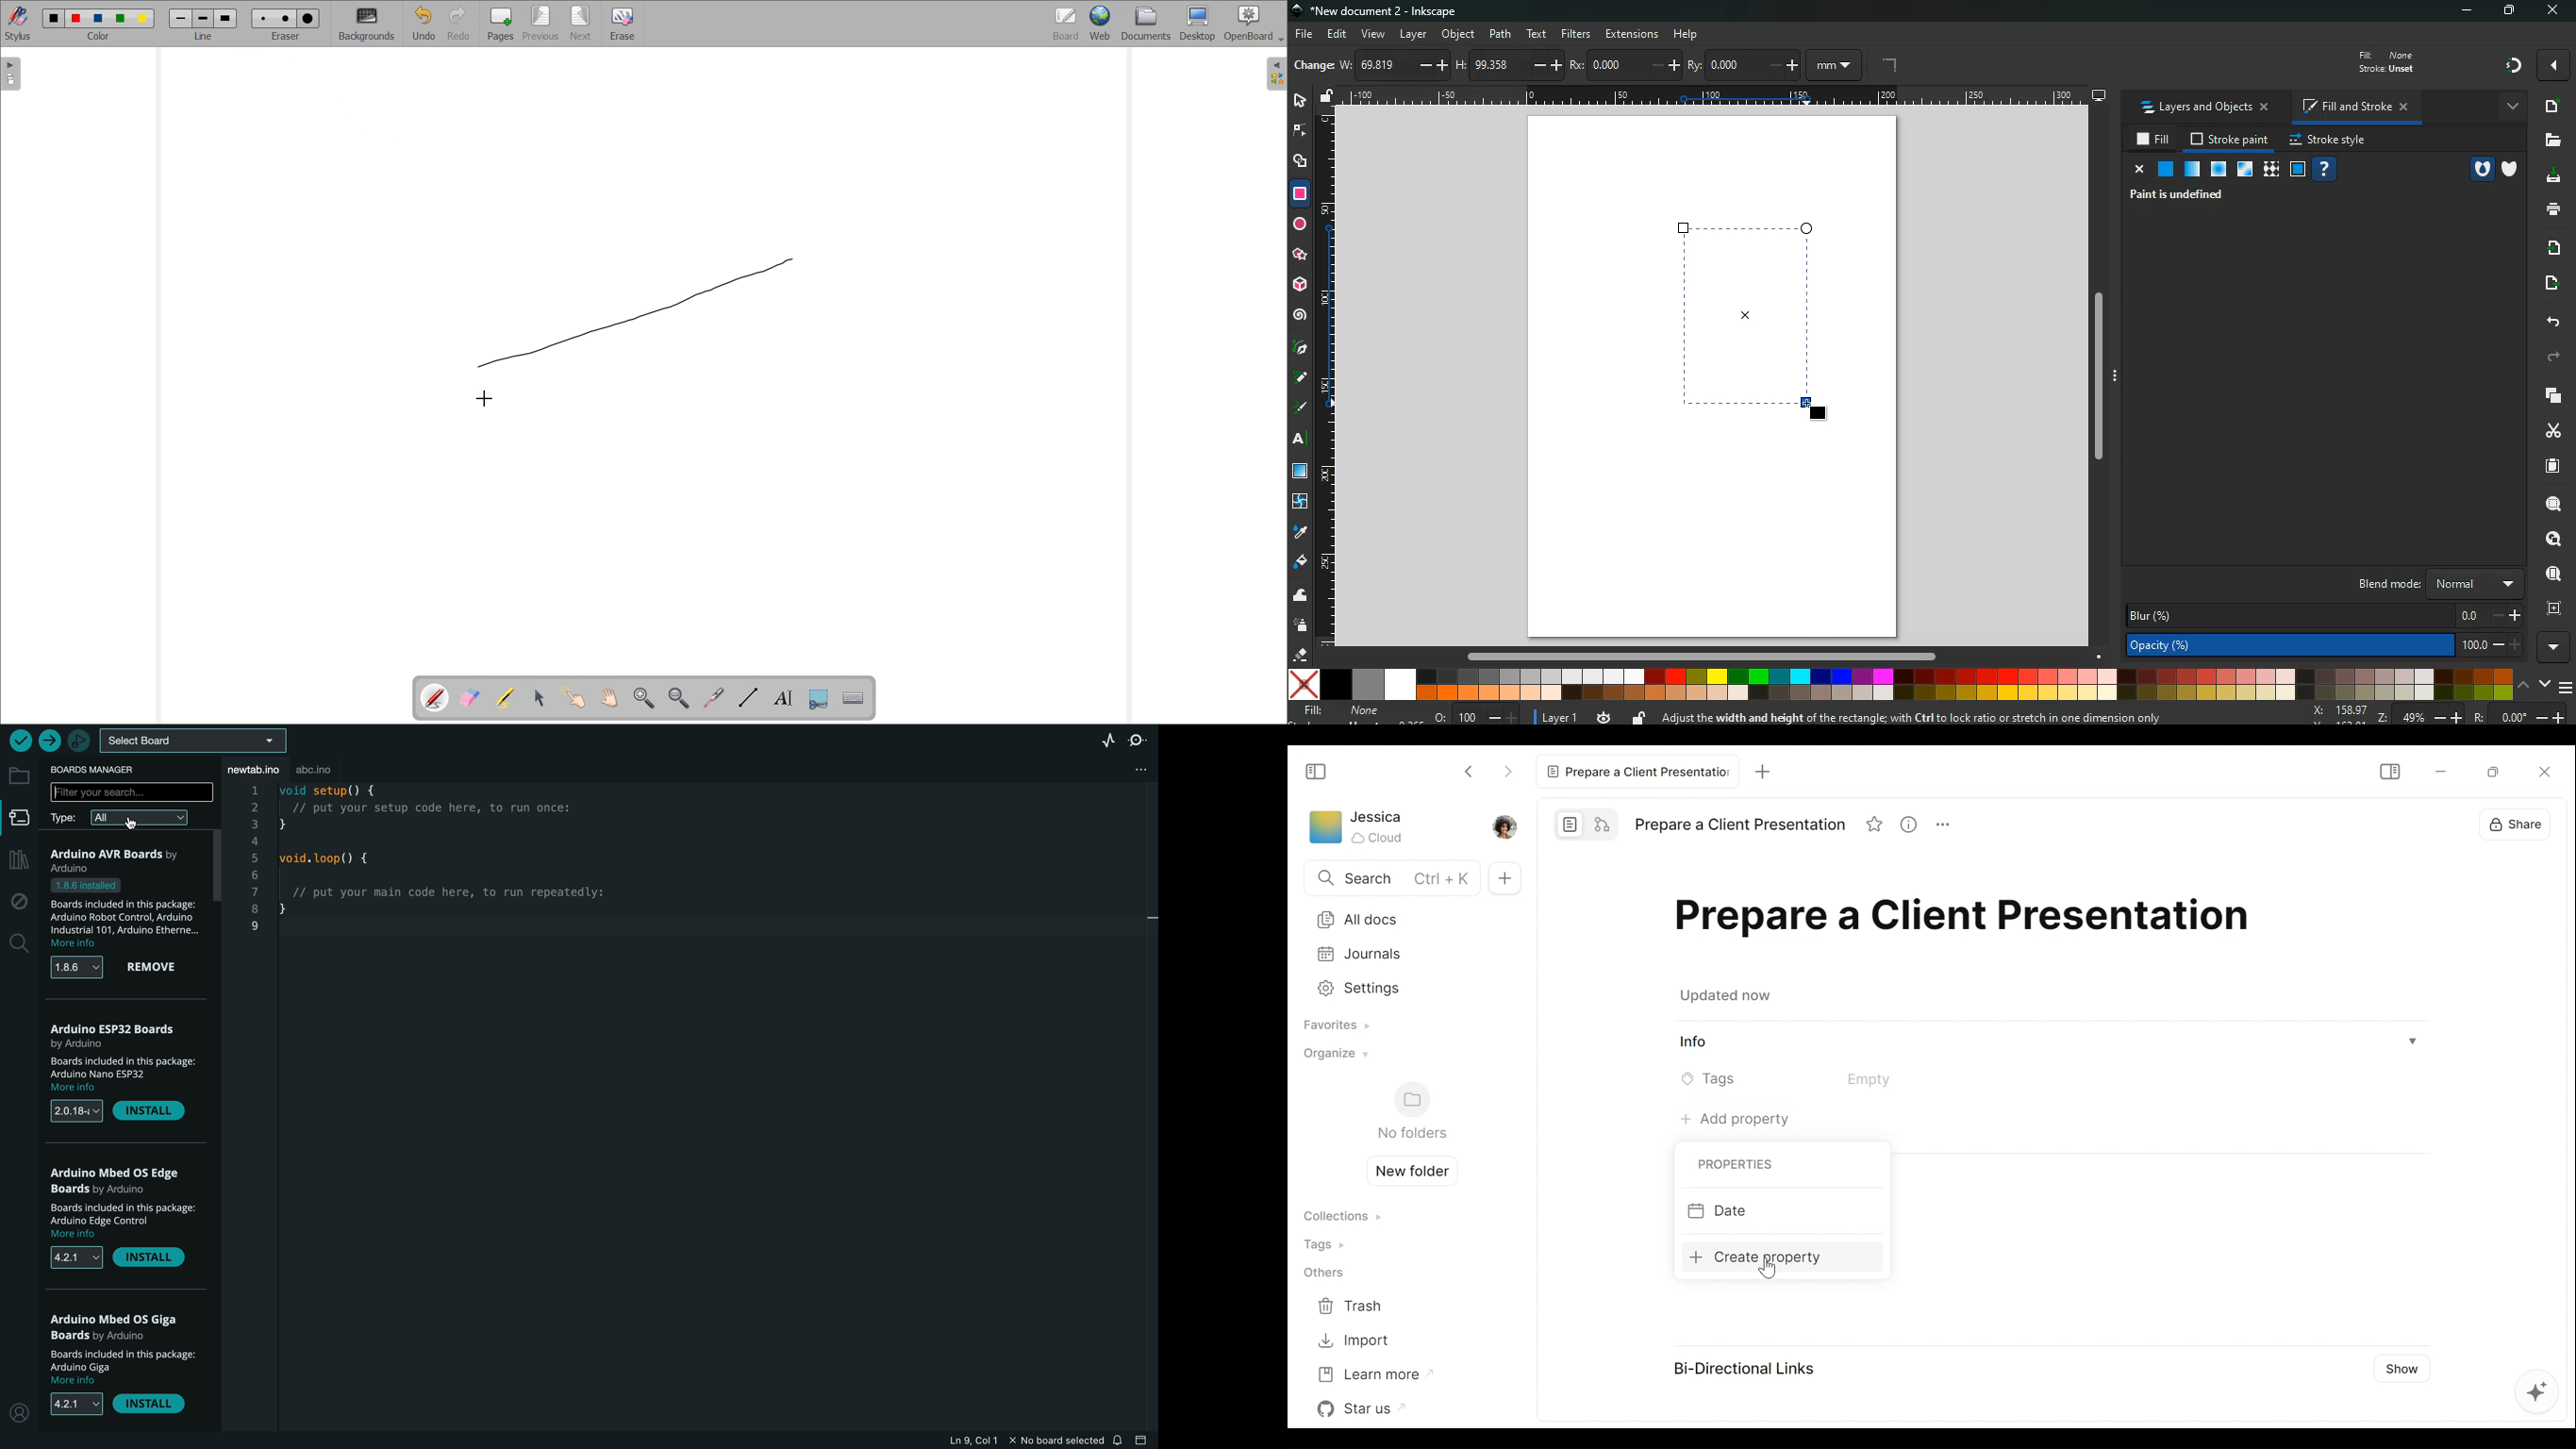 Image resolution: width=2576 pixels, height=1456 pixels. What do you see at coordinates (505, 698) in the screenshot?
I see `highlights` at bounding box center [505, 698].